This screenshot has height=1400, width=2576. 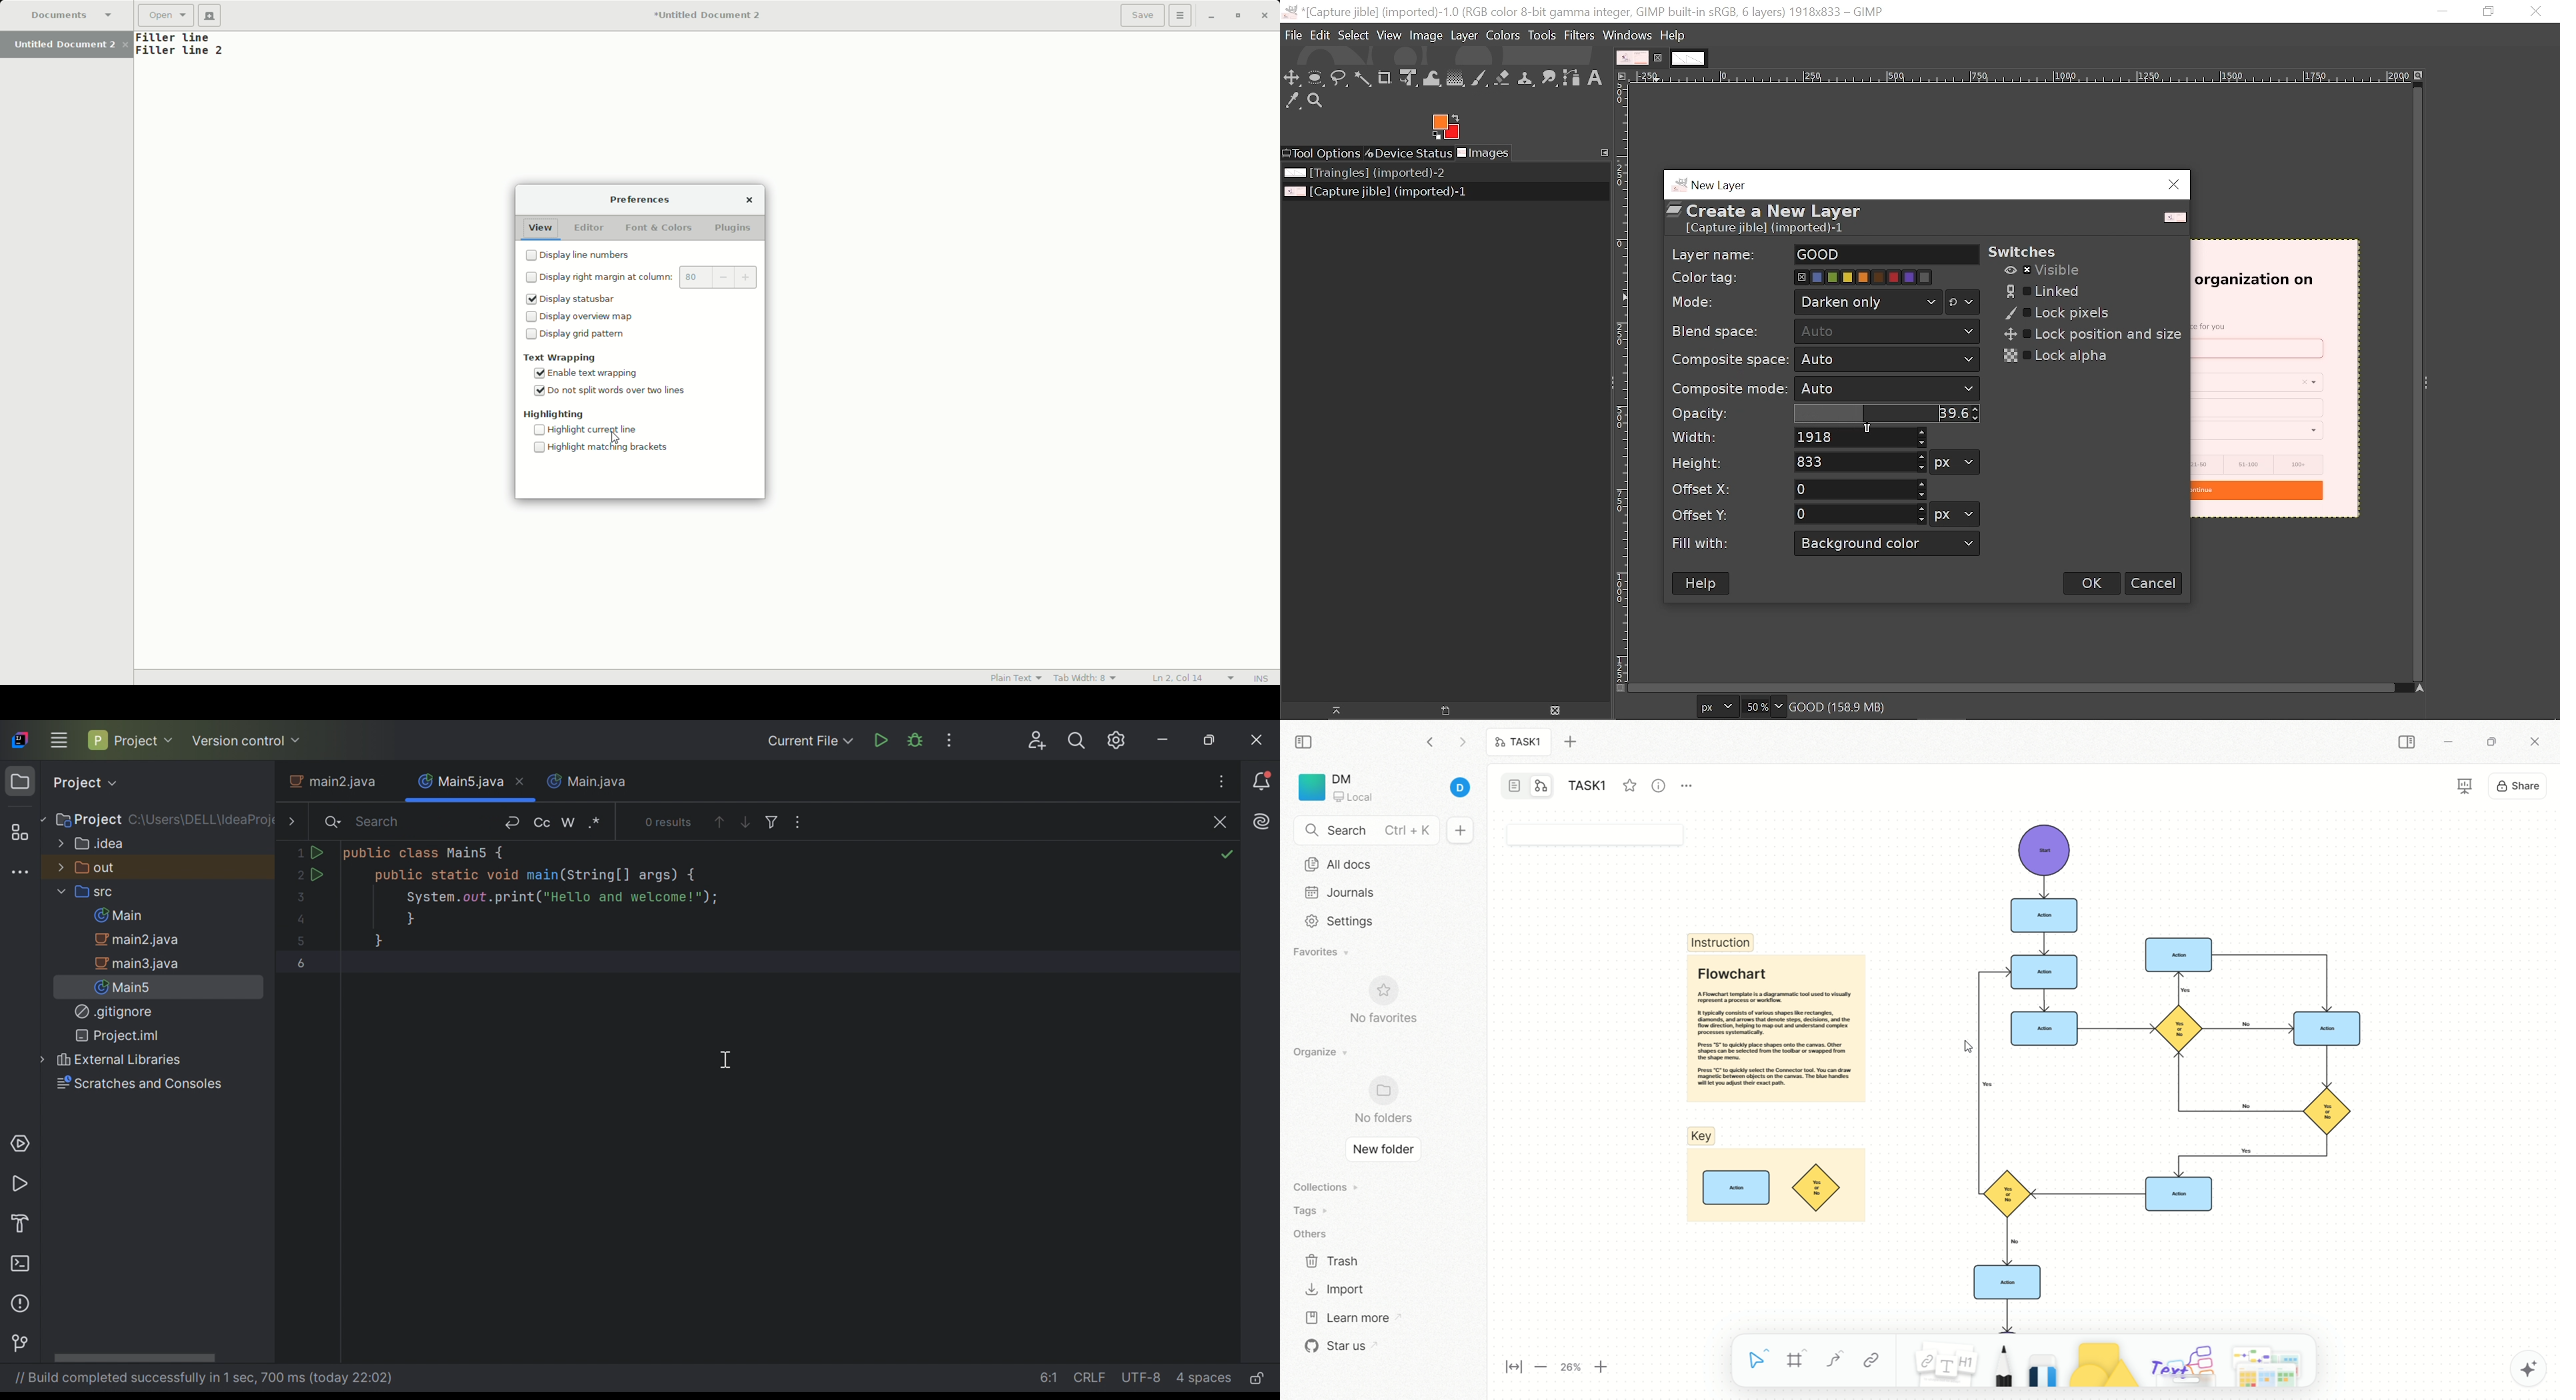 I want to click on Colors, so click(x=1504, y=36).